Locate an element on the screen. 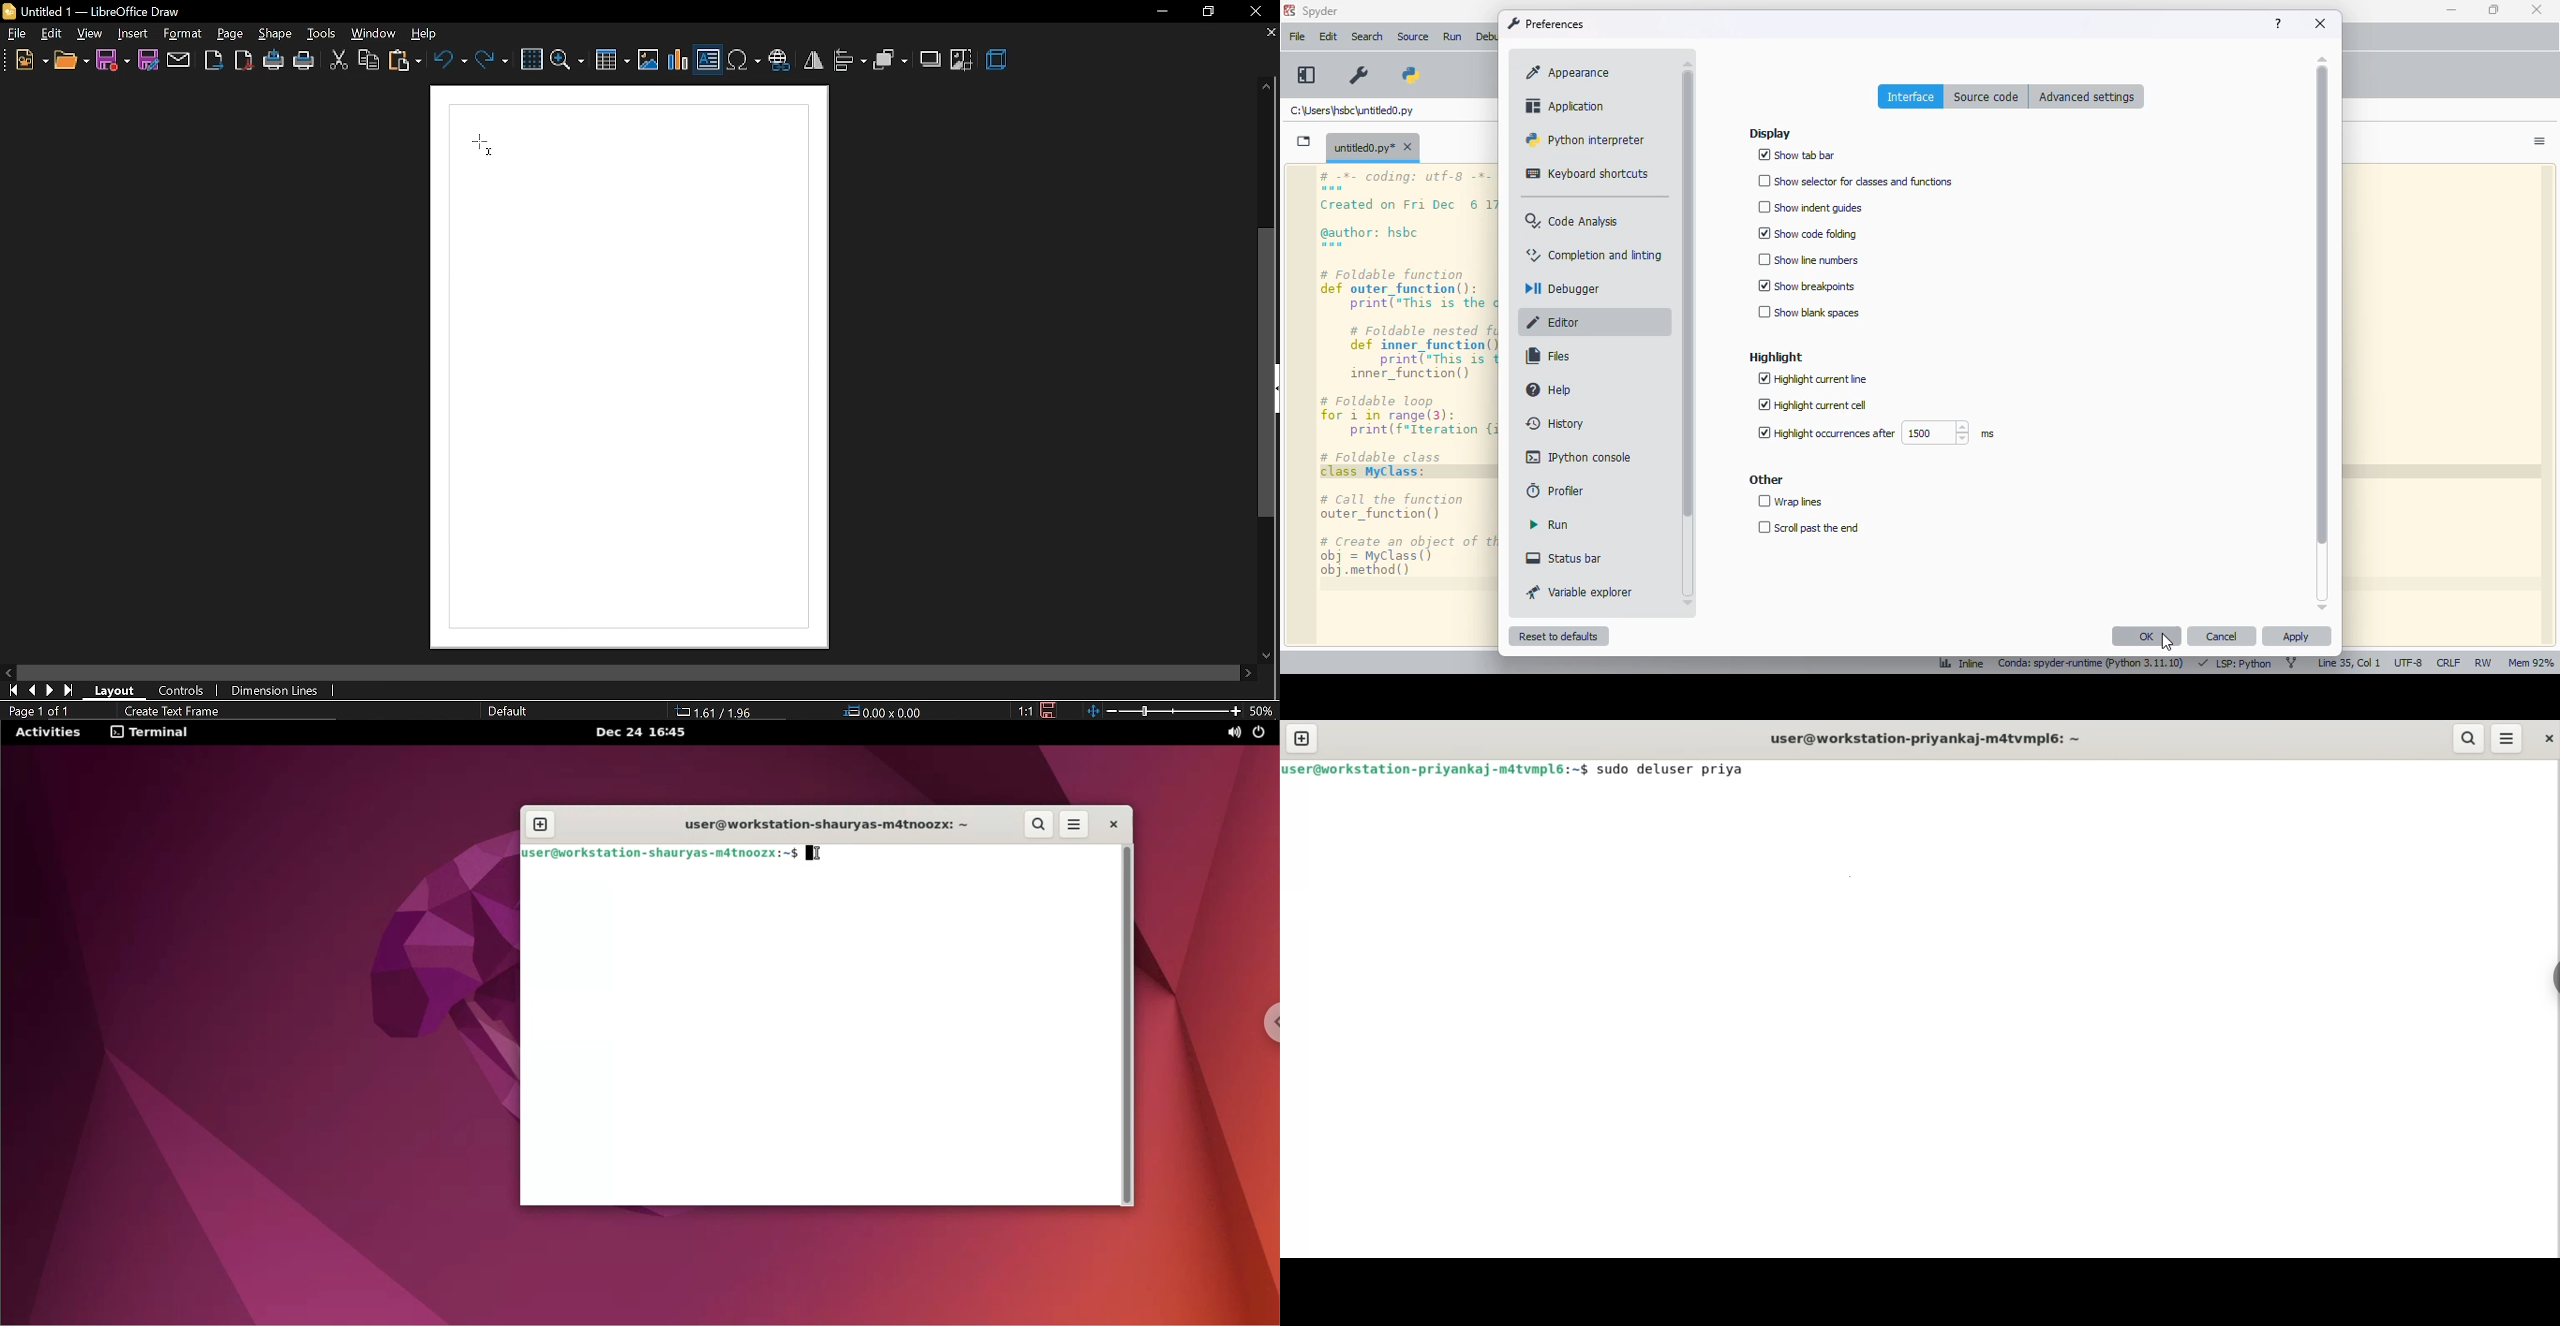  browse tabs is located at coordinates (1304, 141).